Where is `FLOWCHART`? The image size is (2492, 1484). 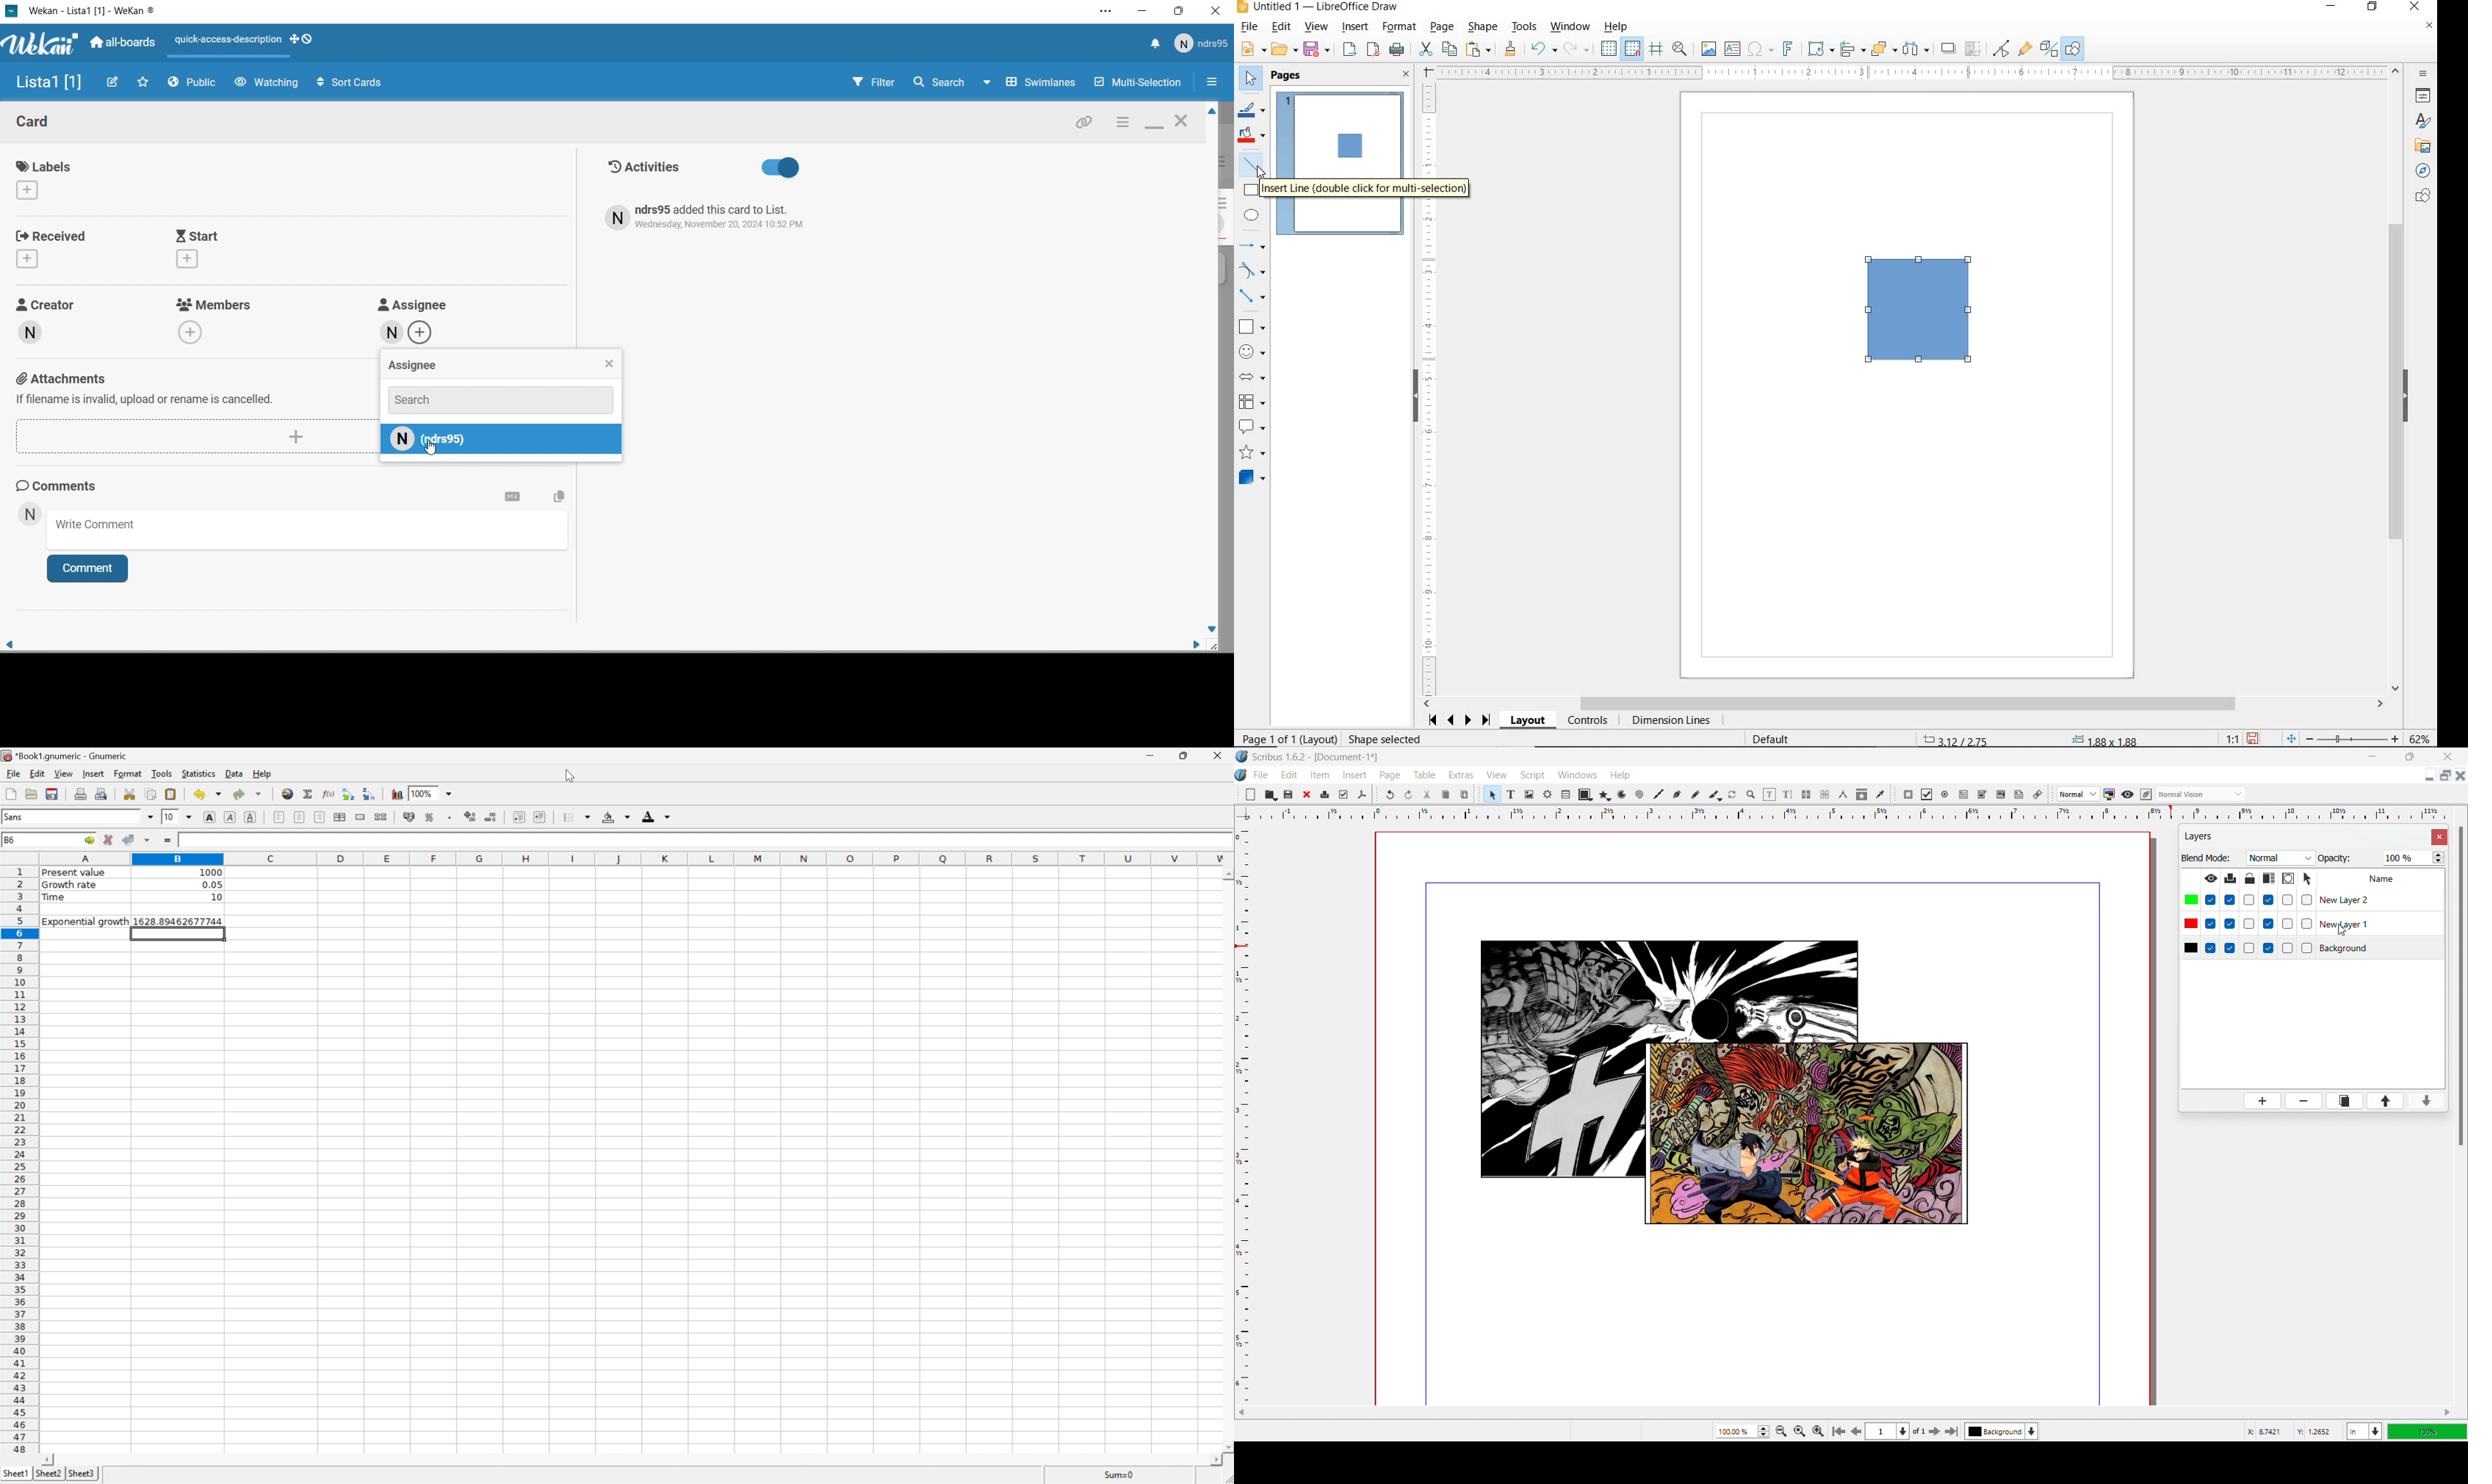
FLOWCHART is located at coordinates (1255, 402).